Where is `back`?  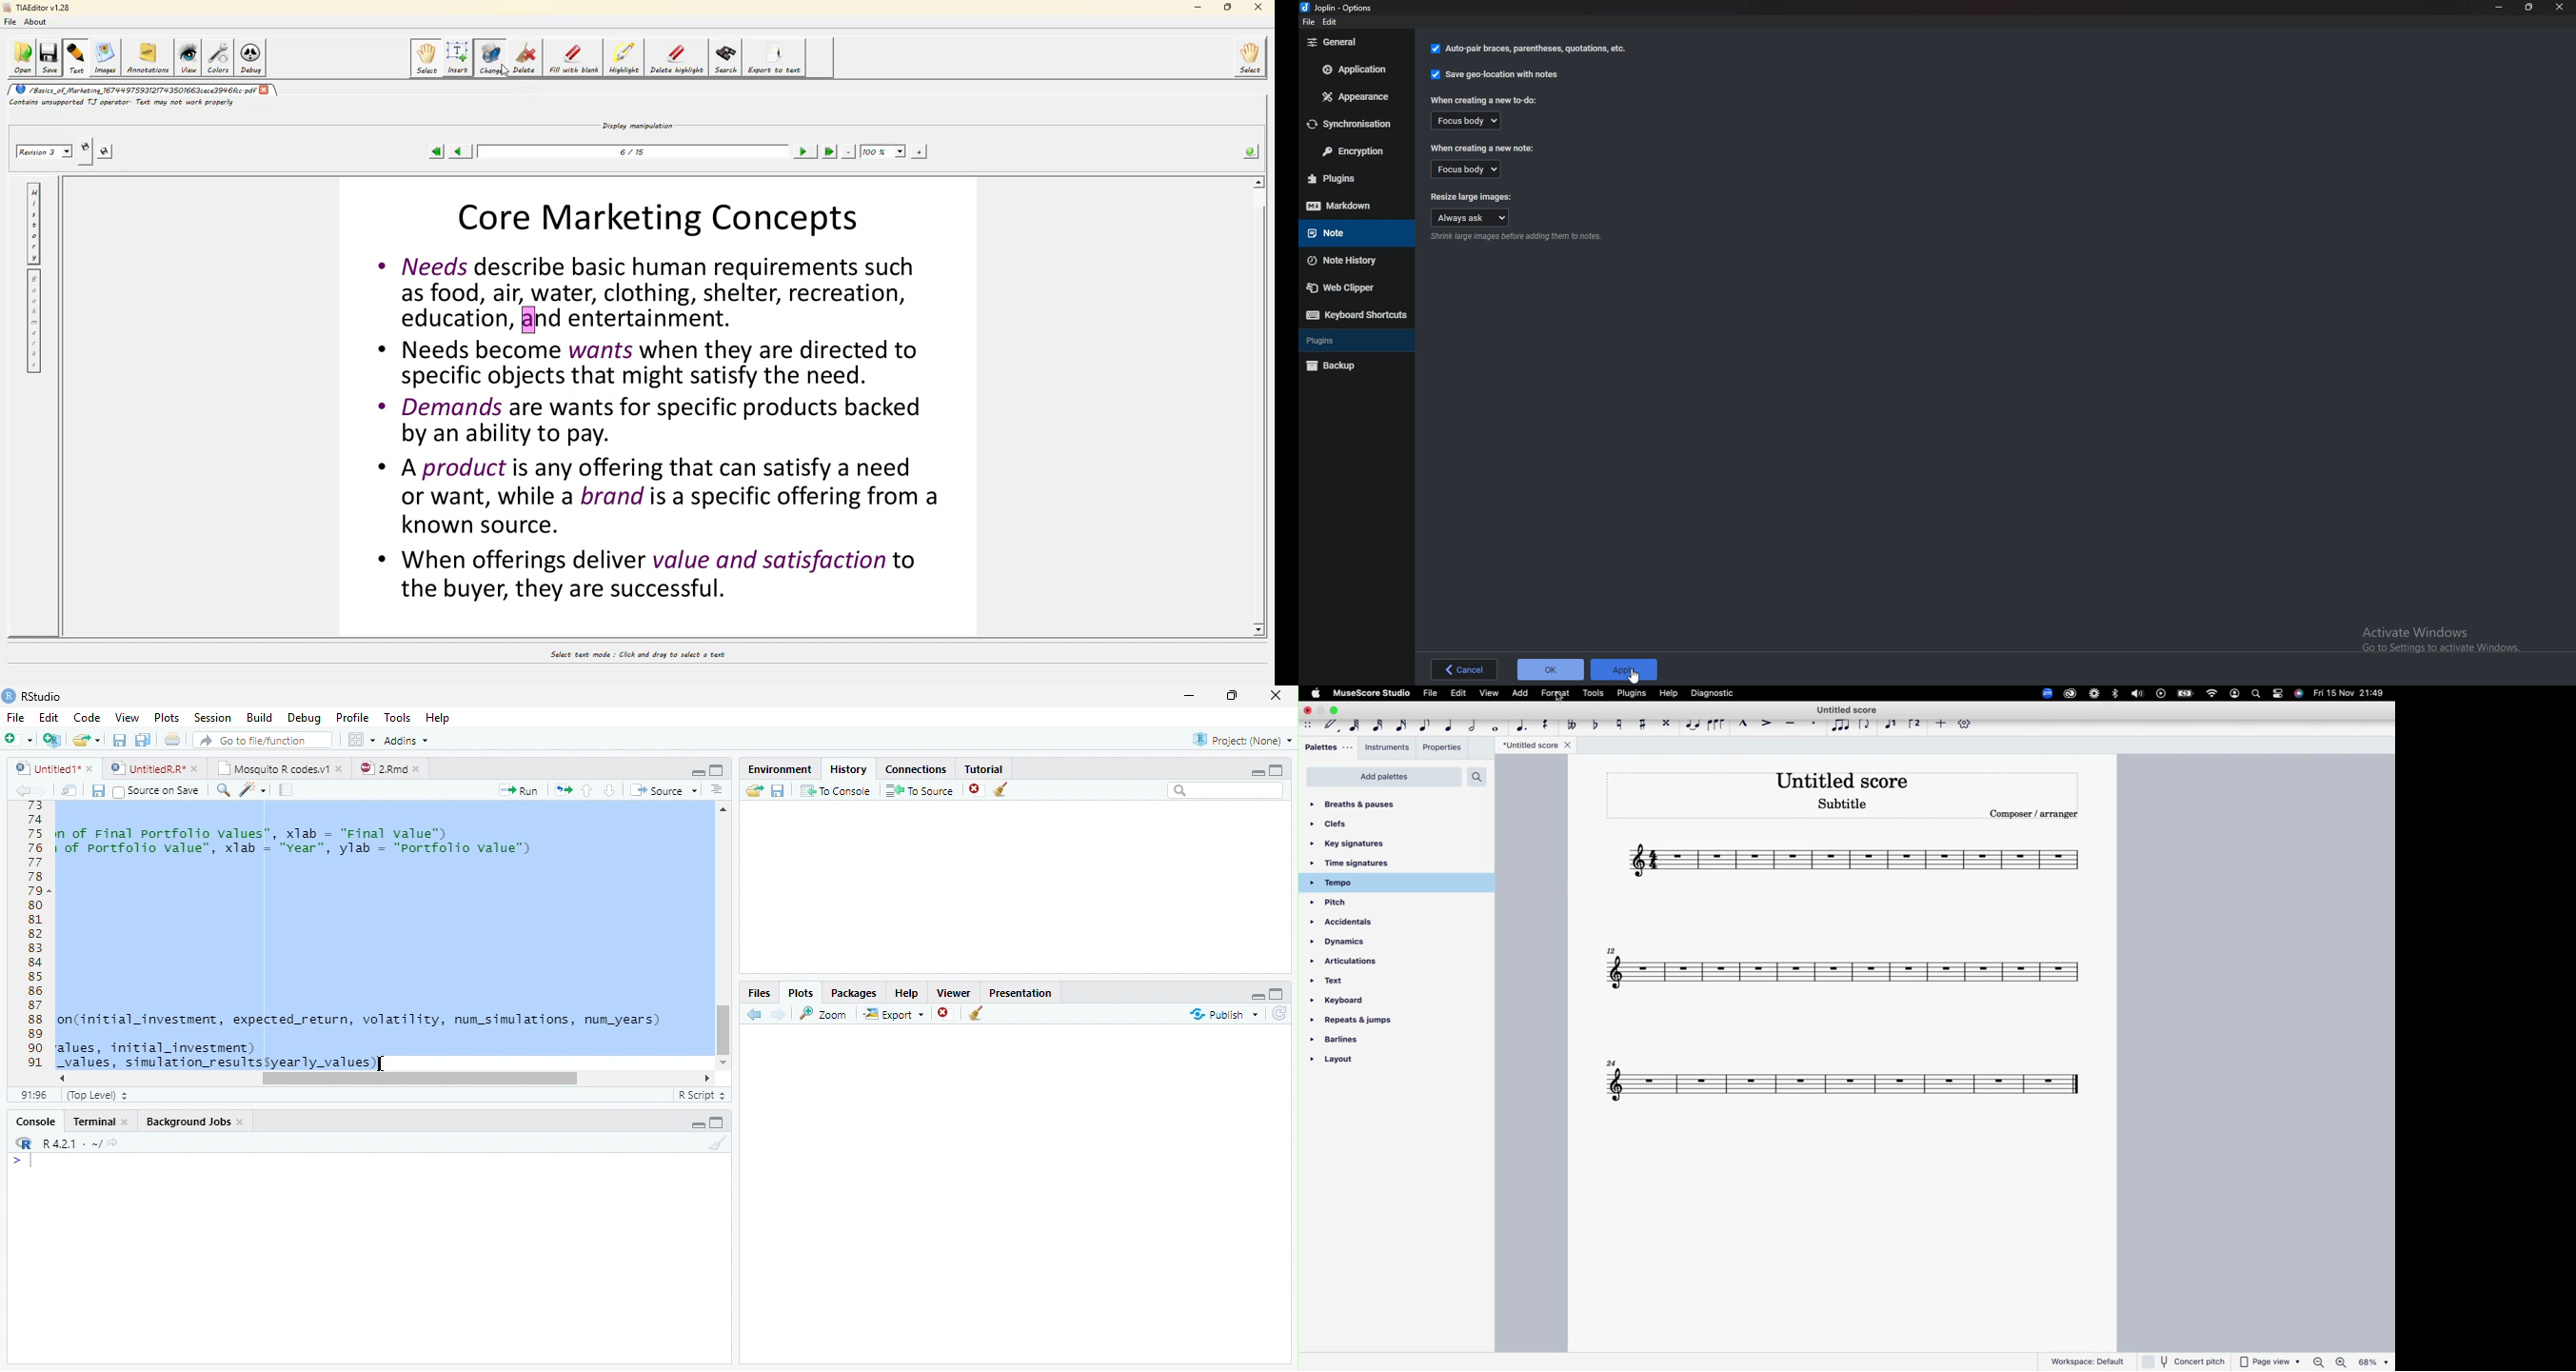 back is located at coordinates (1465, 668).